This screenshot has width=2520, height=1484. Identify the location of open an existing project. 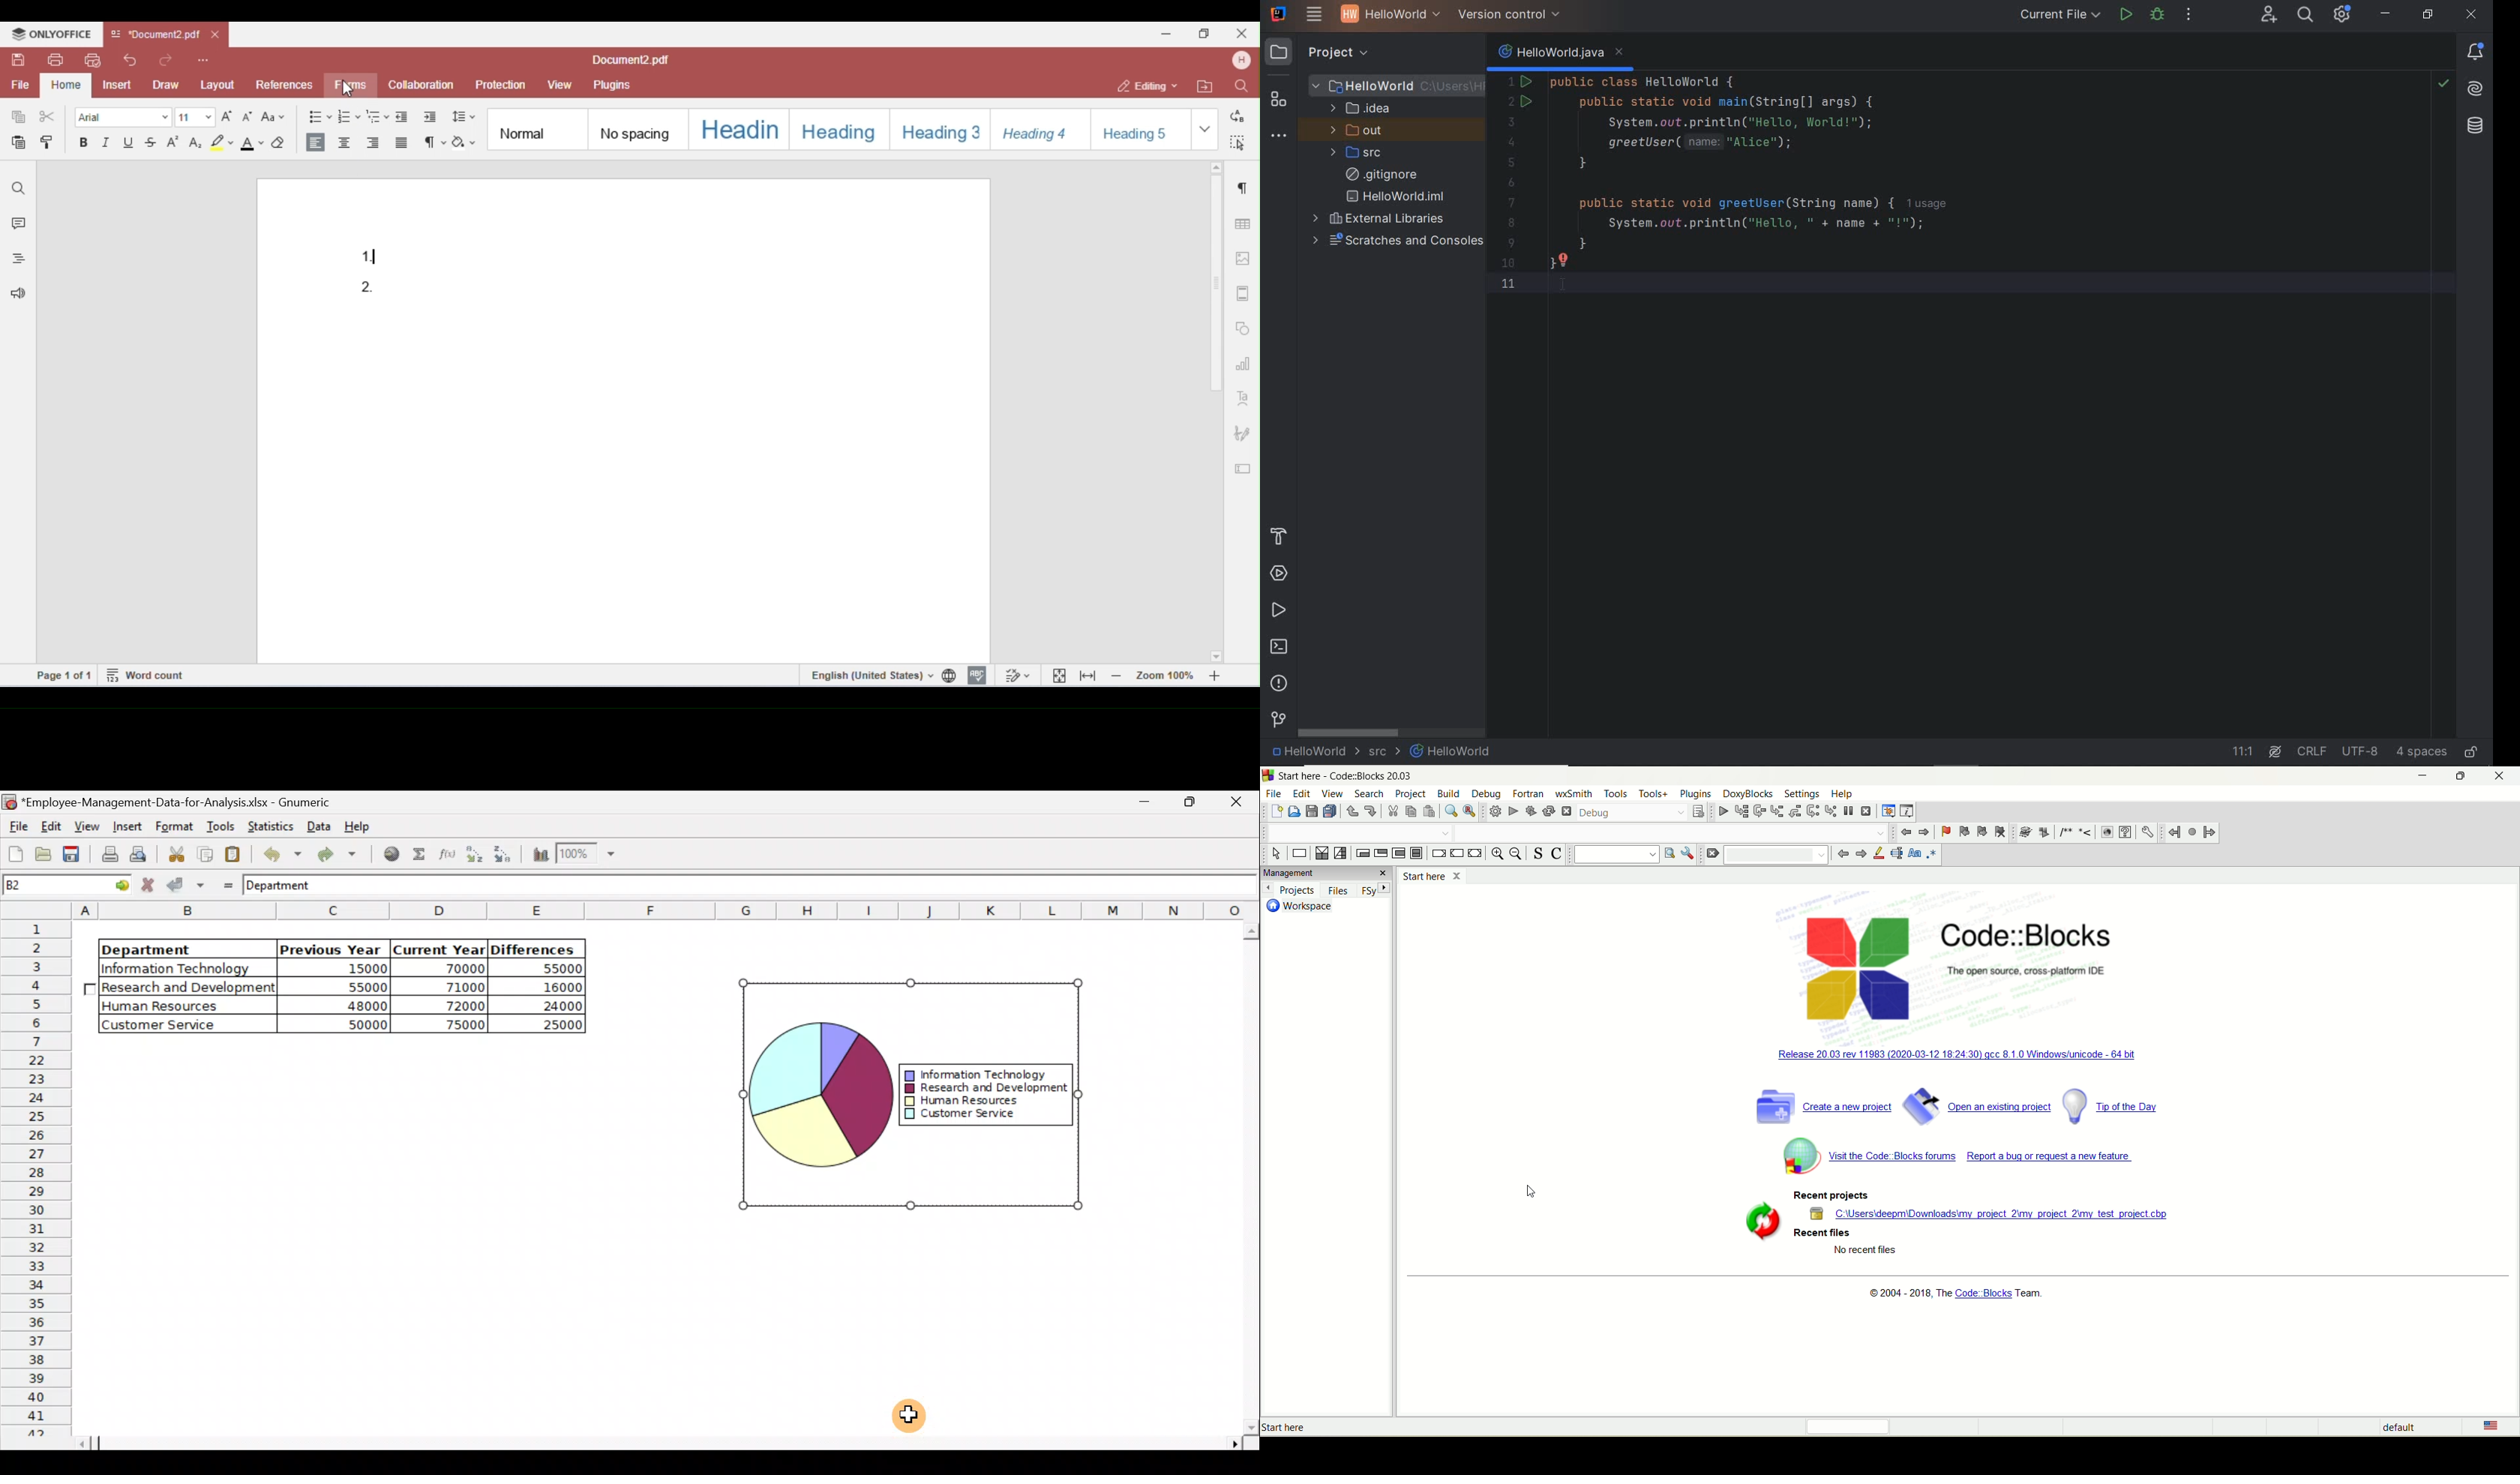
(1978, 1106).